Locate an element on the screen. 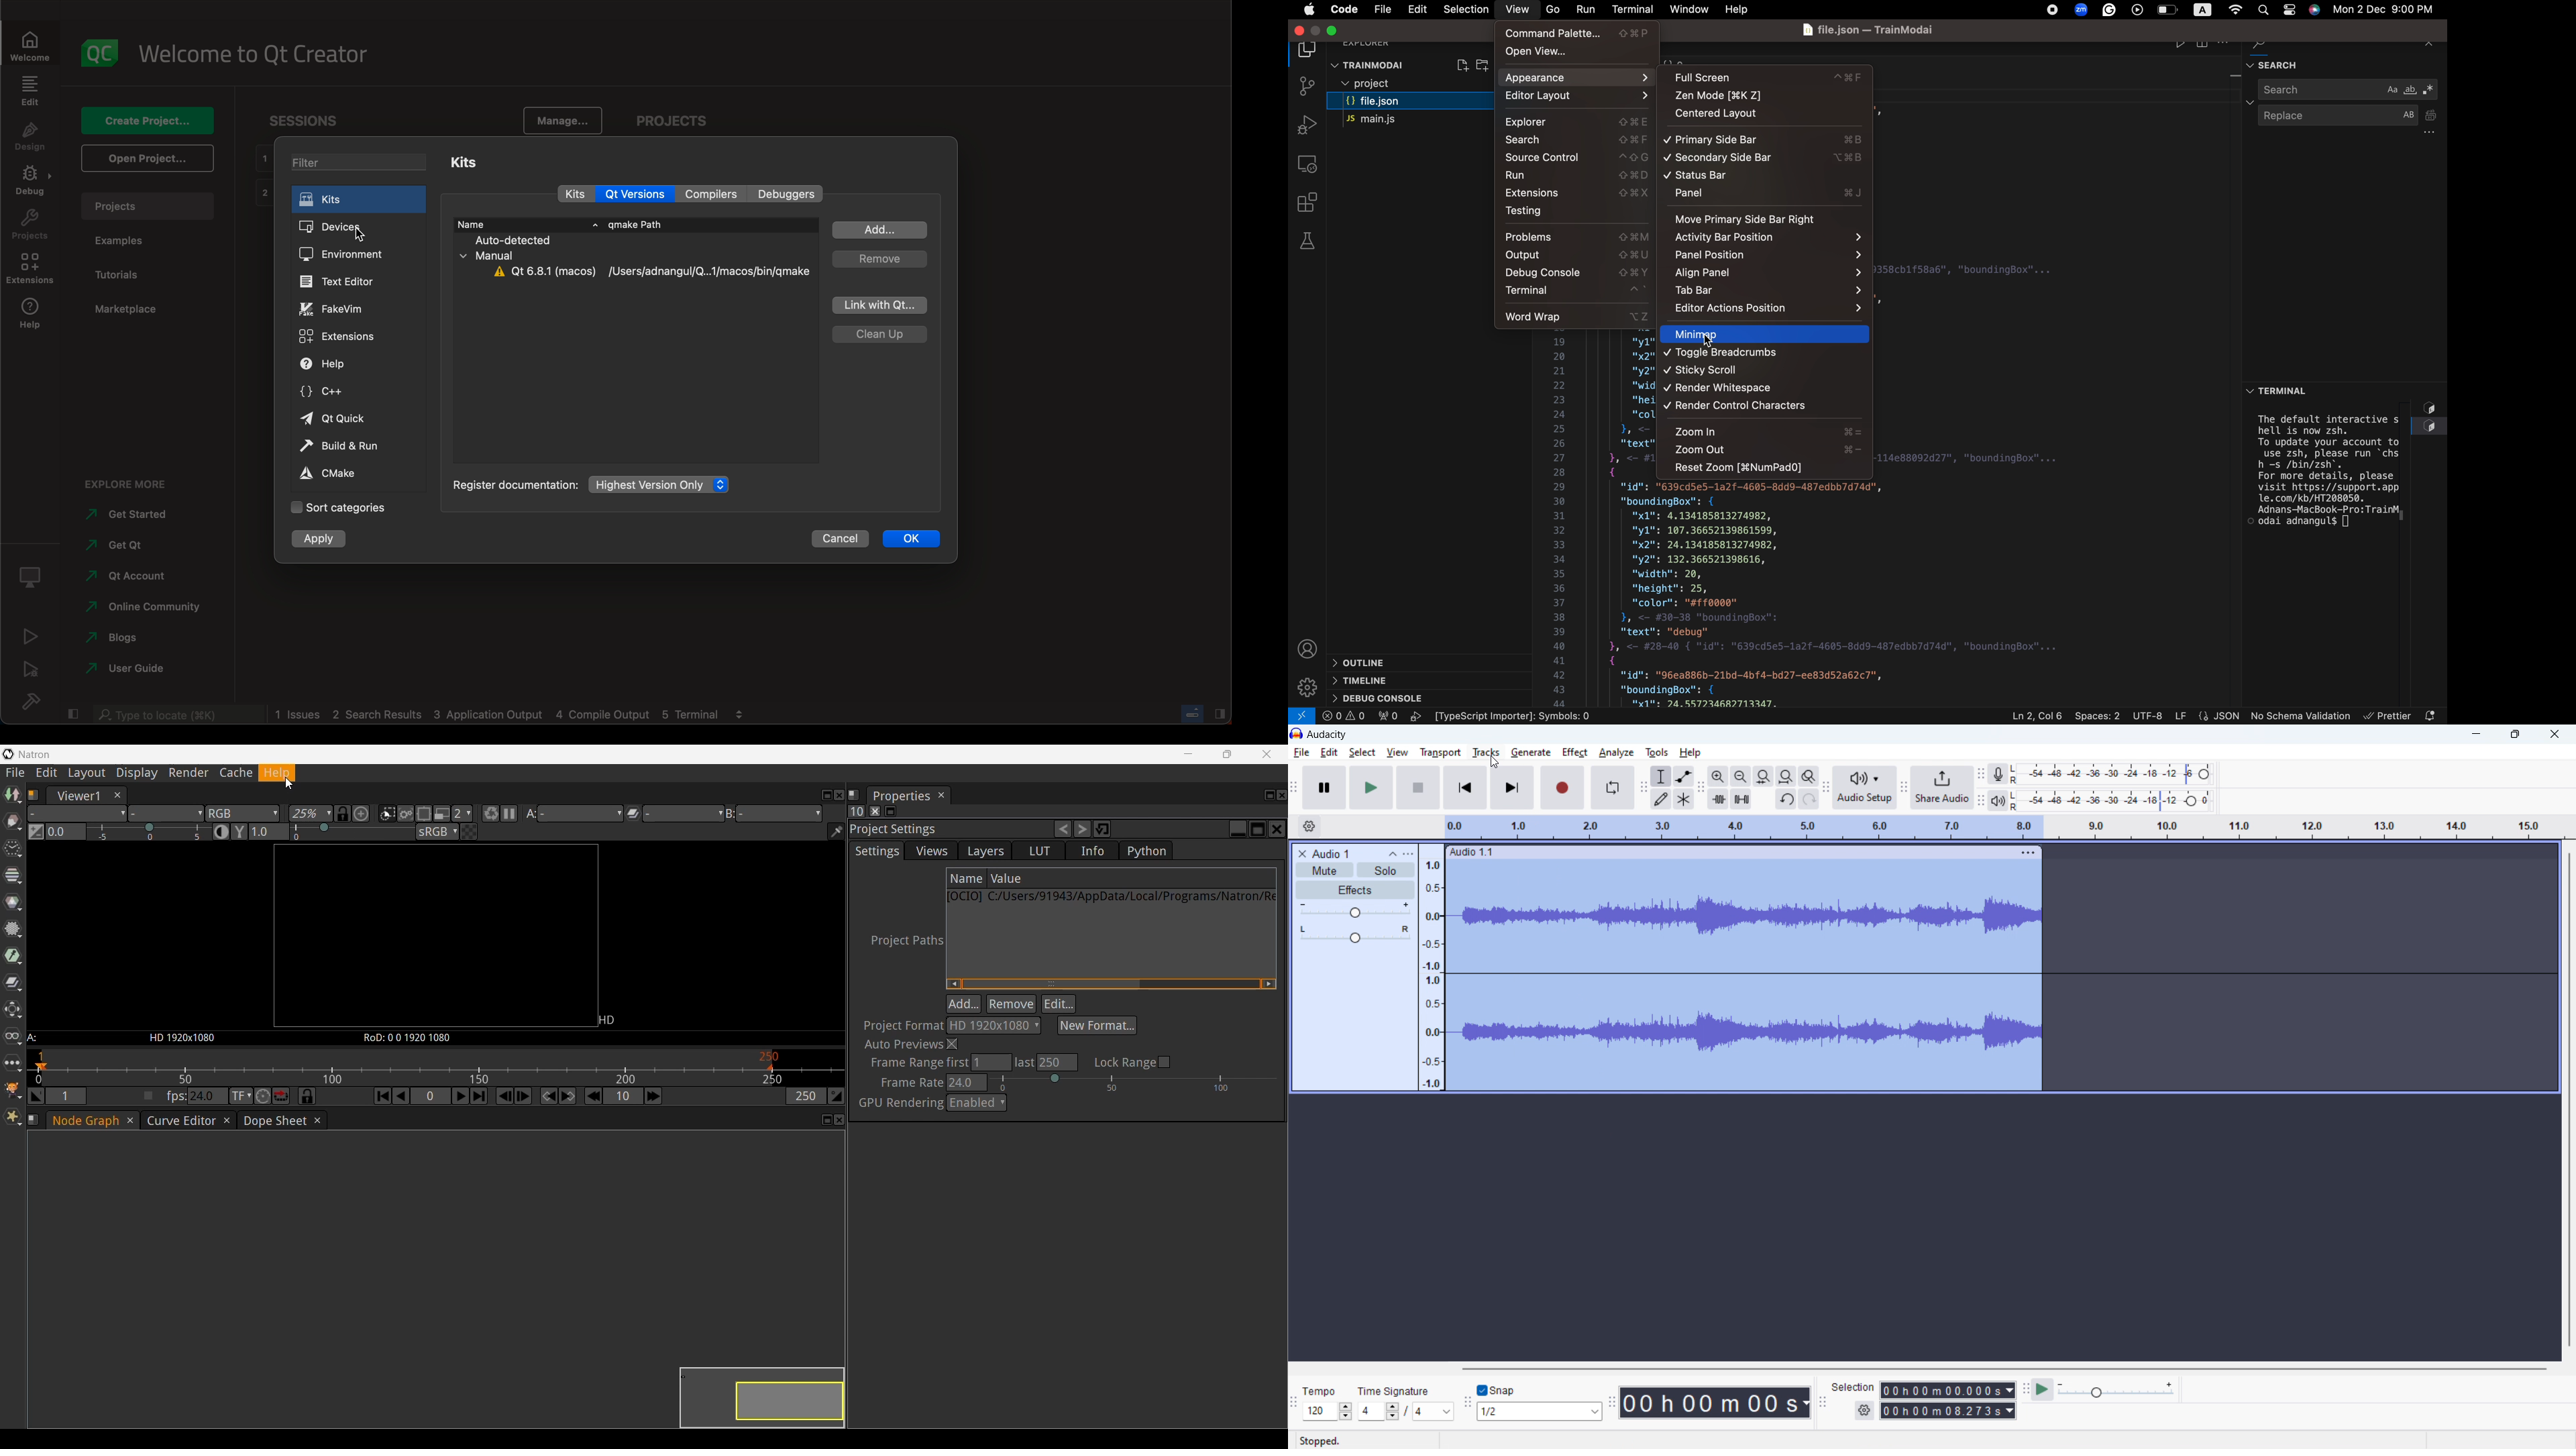 Image resolution: width=2576 pixels, height=1456 pixels. transport toolbar is located at coordinates (1294, 788).